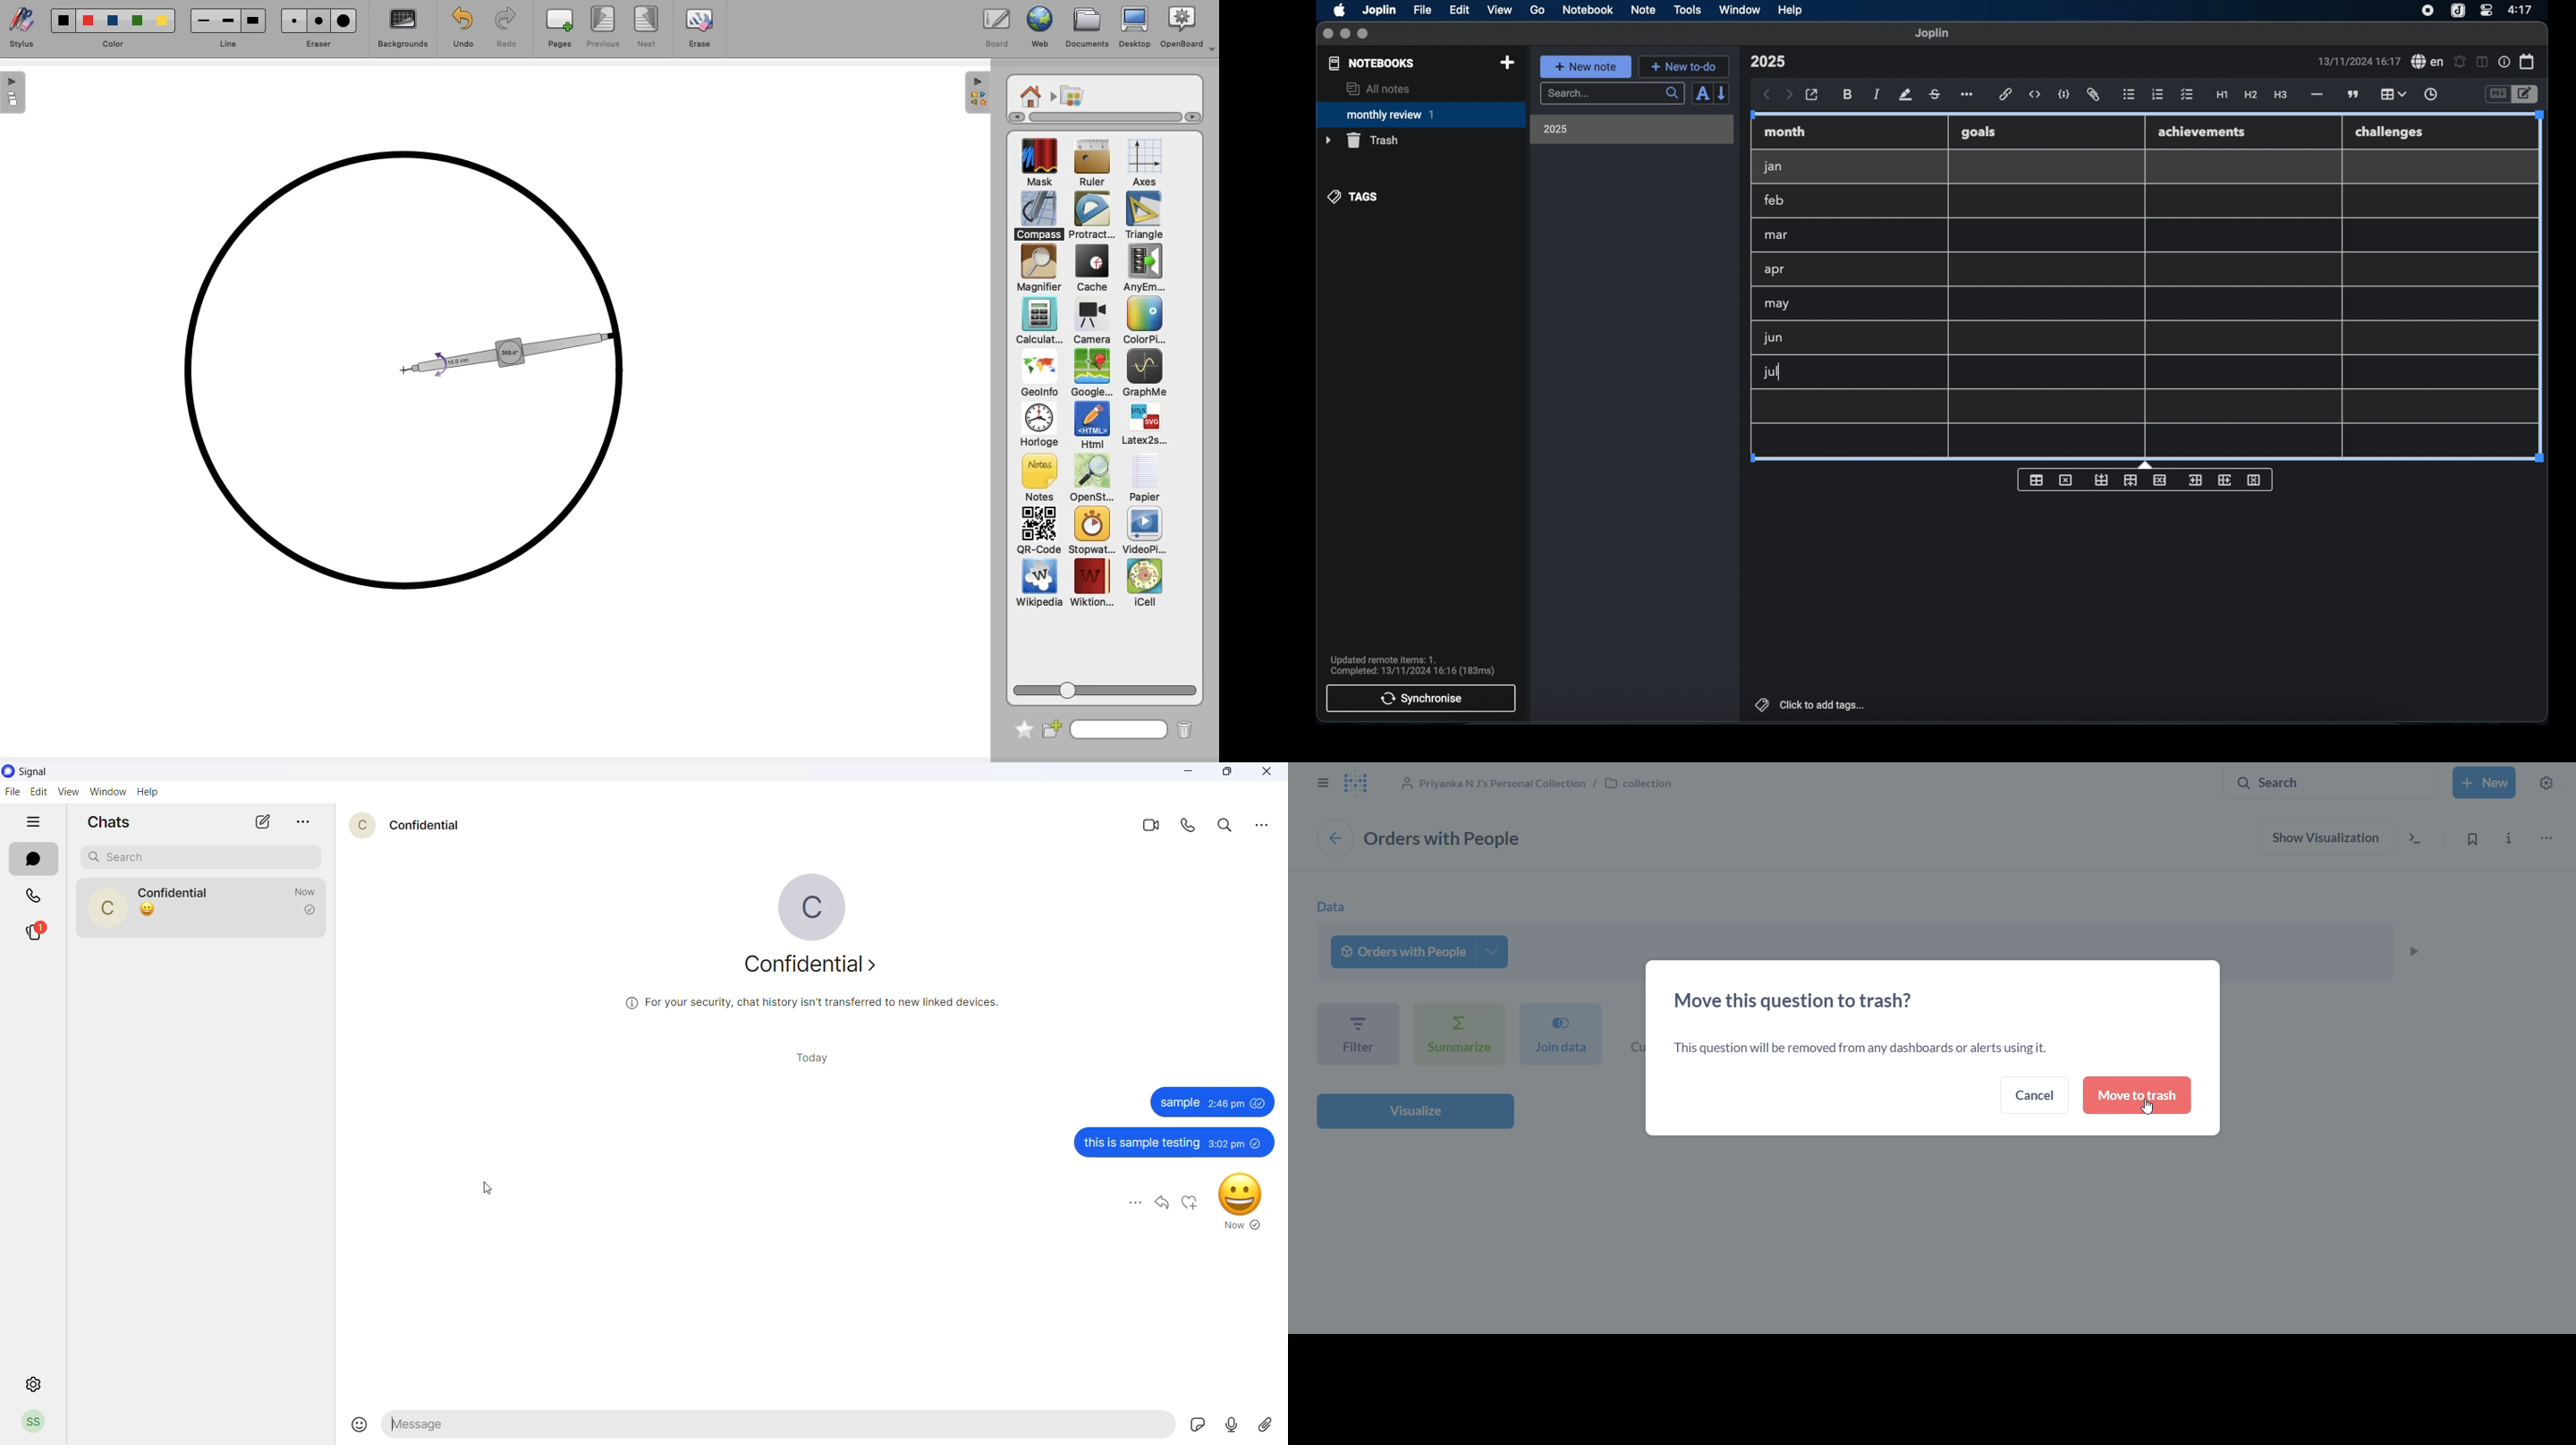 The width and height of the screenshot is (2576, 1456). I want to click on Joplin, so click(1381, 11).